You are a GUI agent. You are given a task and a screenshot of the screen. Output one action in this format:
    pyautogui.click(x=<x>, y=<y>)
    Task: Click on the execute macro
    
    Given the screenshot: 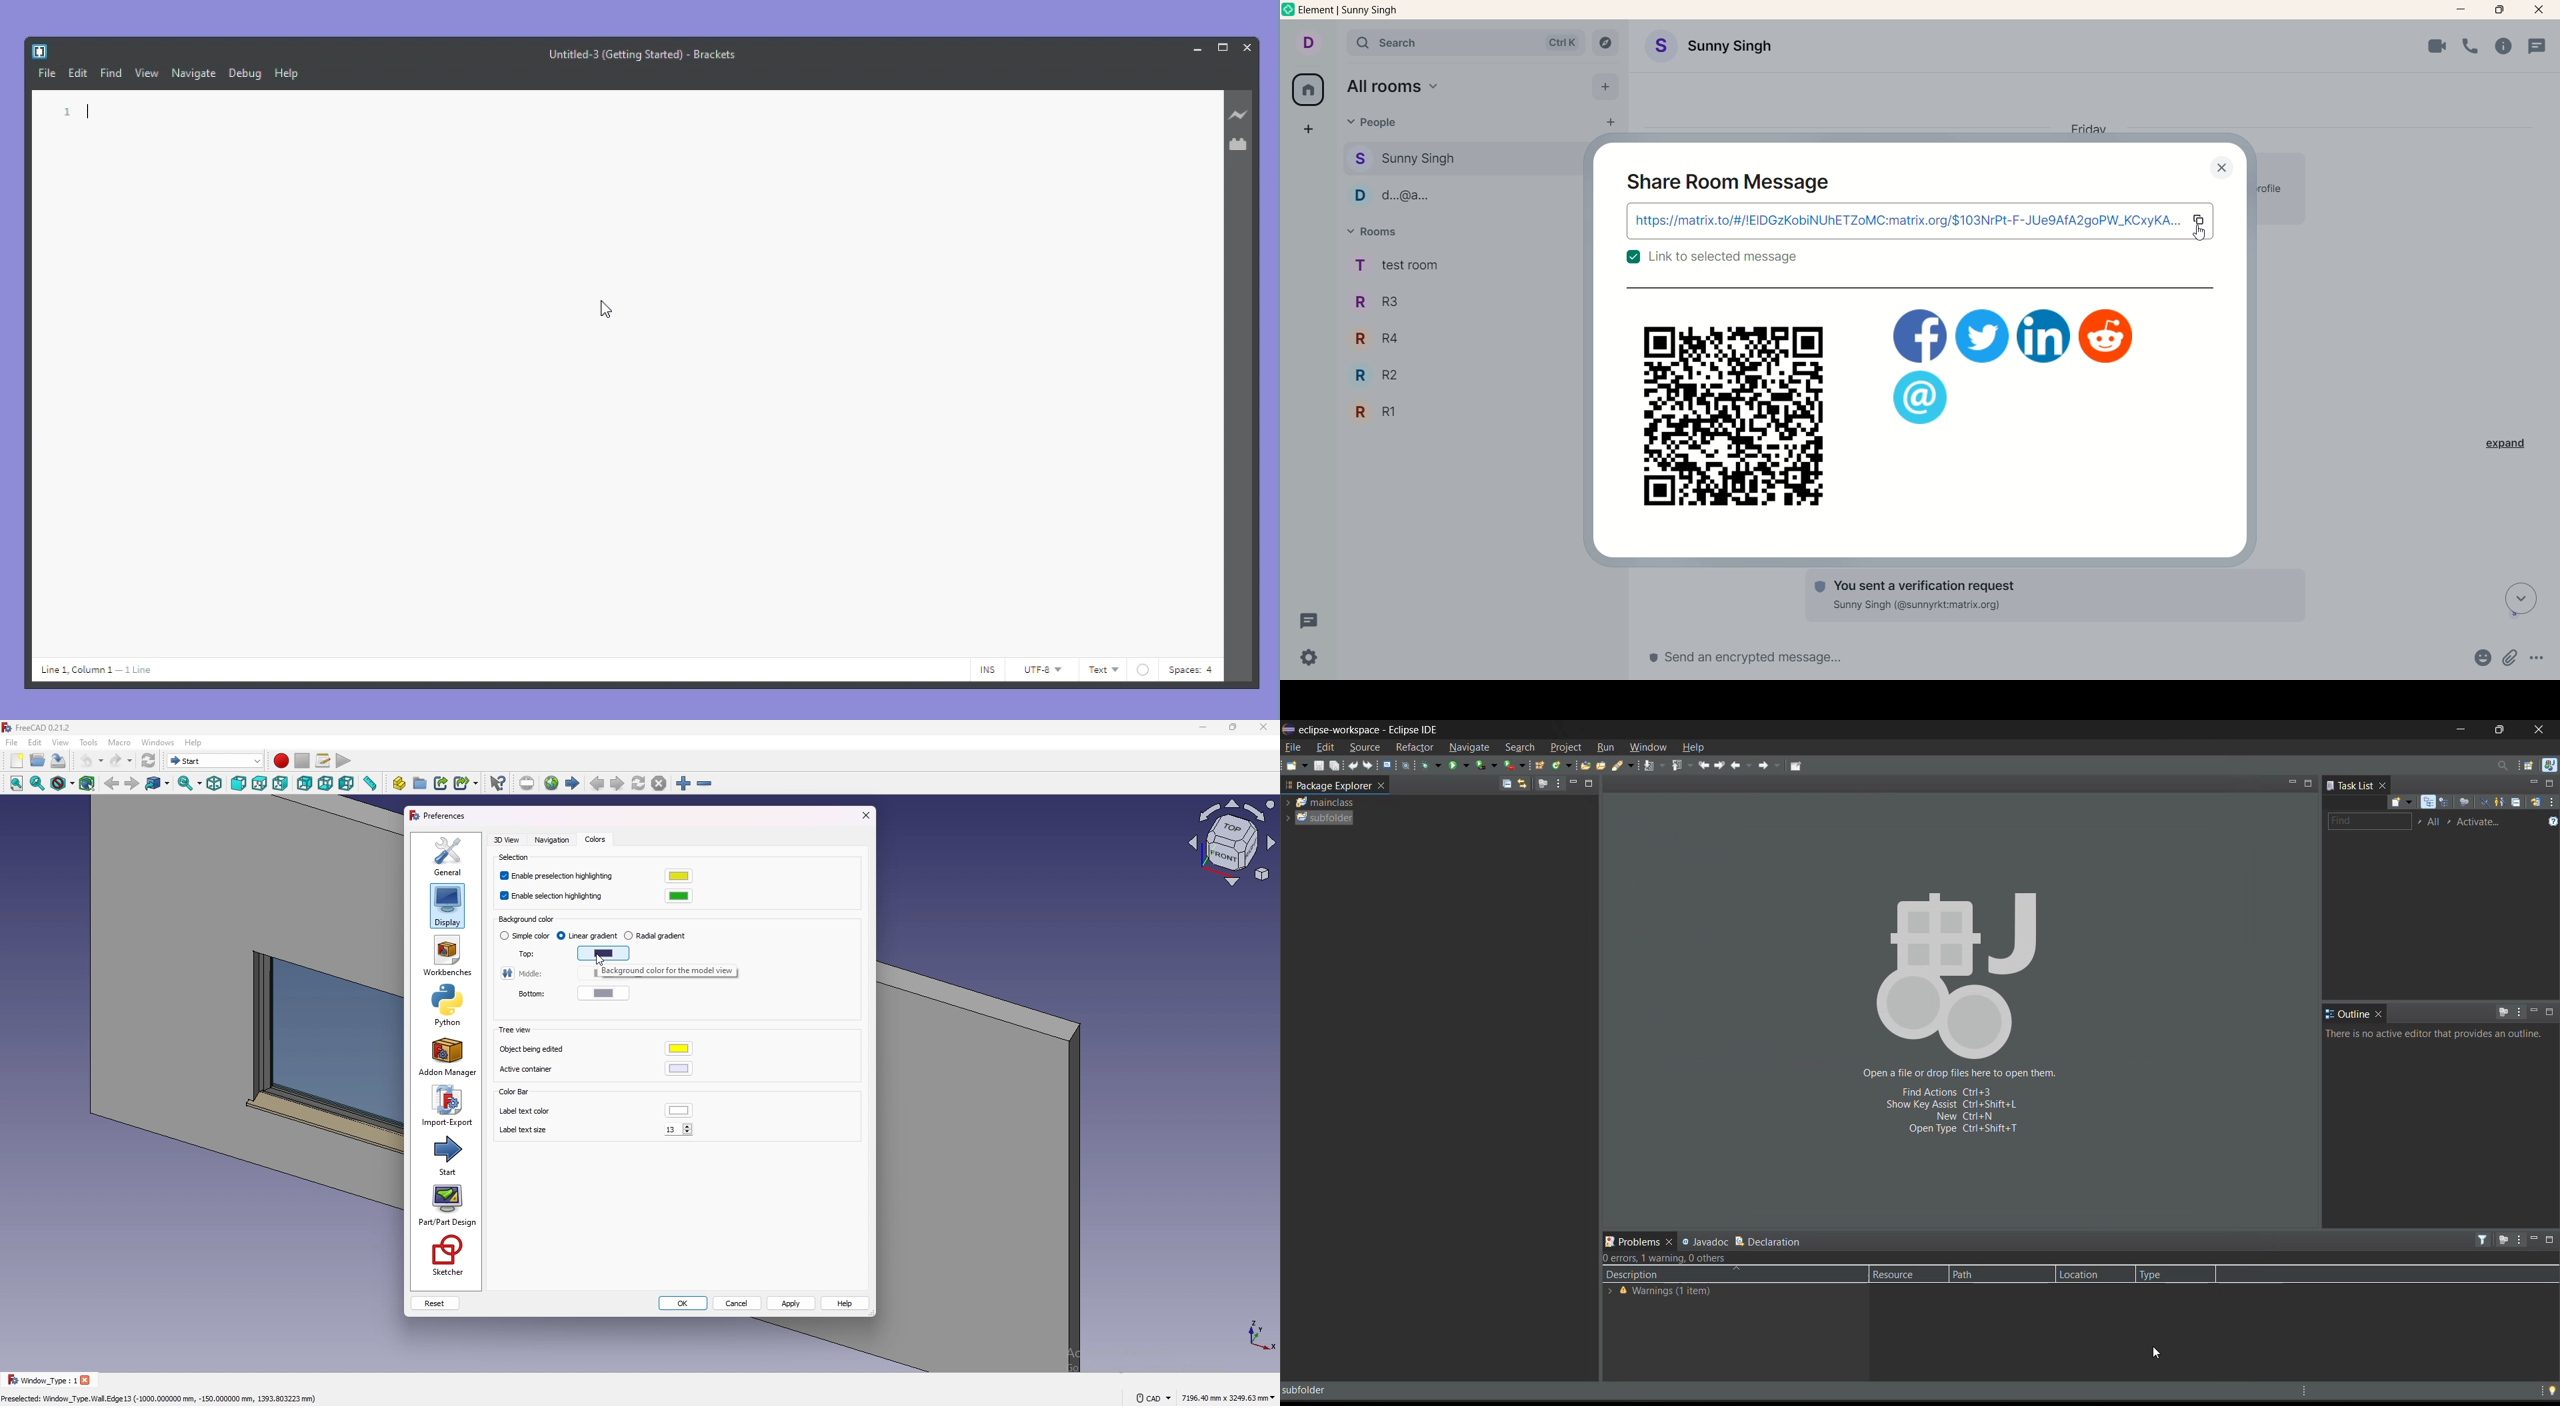 What is the action you would take?
    pyautogui.click(x=343, y=762)
    